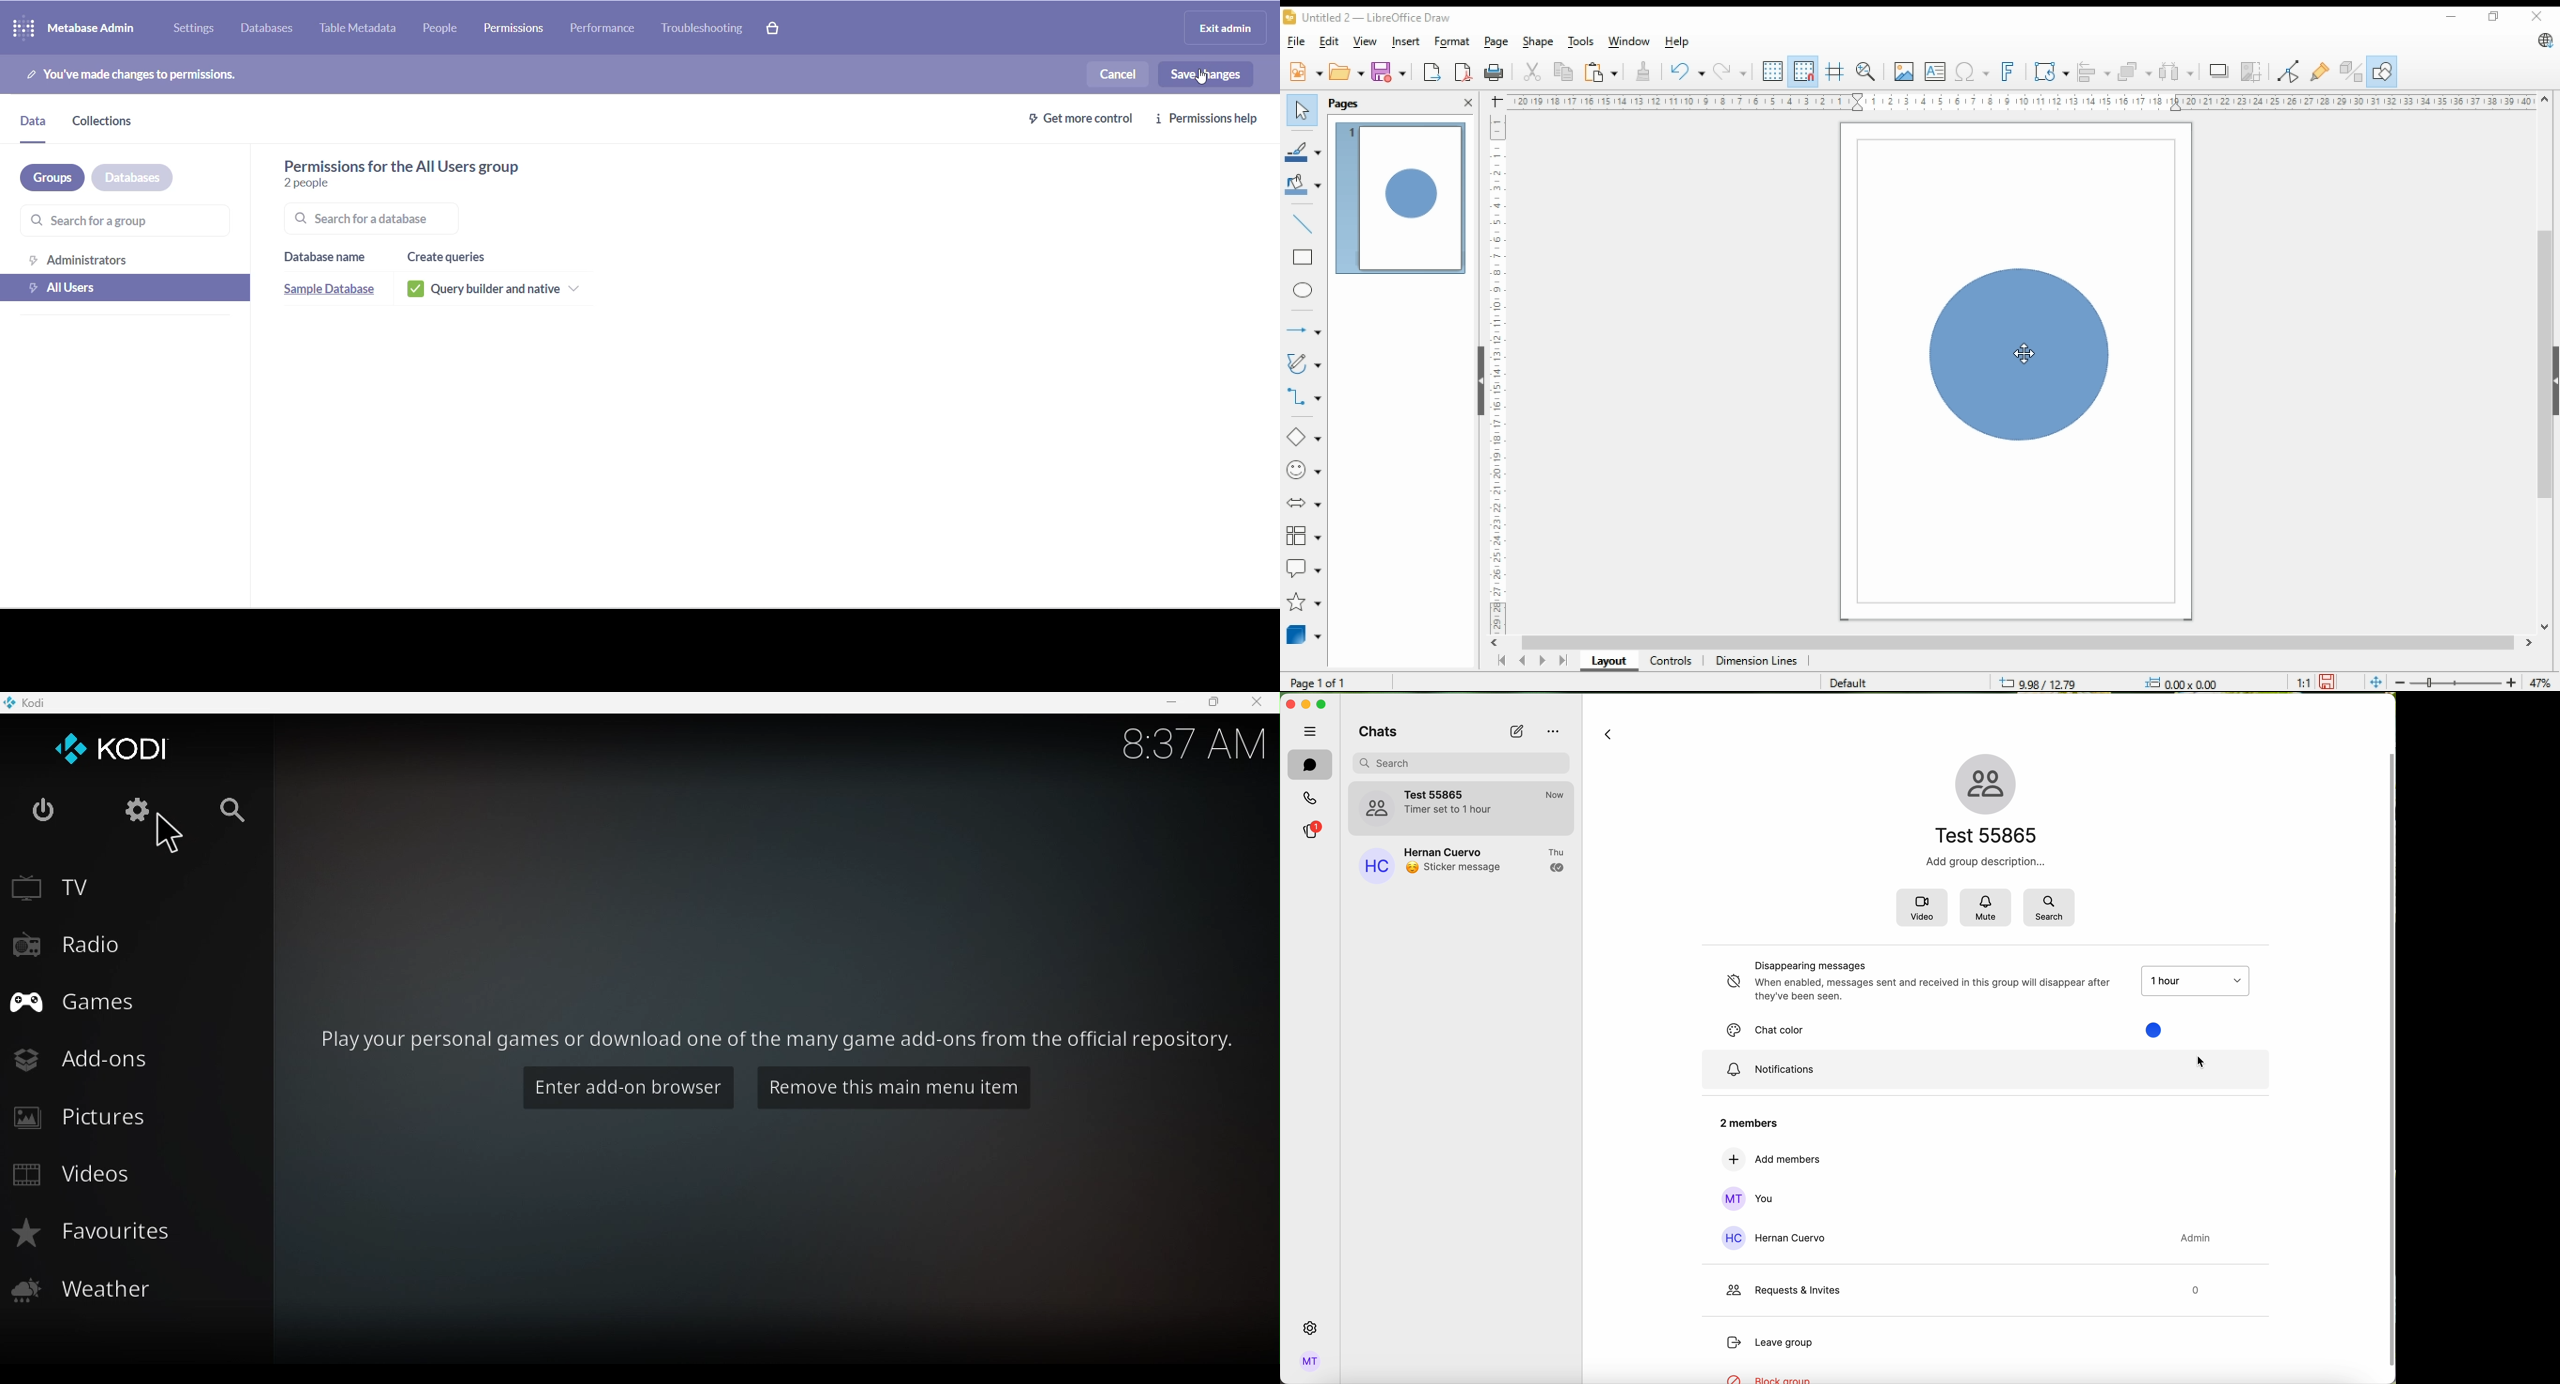 This screenshot has height=1400, width=2576. What do you see at coordinates (130, 1295) in the screenshot?
I see `Weather` at bounding box center [130, 1295].